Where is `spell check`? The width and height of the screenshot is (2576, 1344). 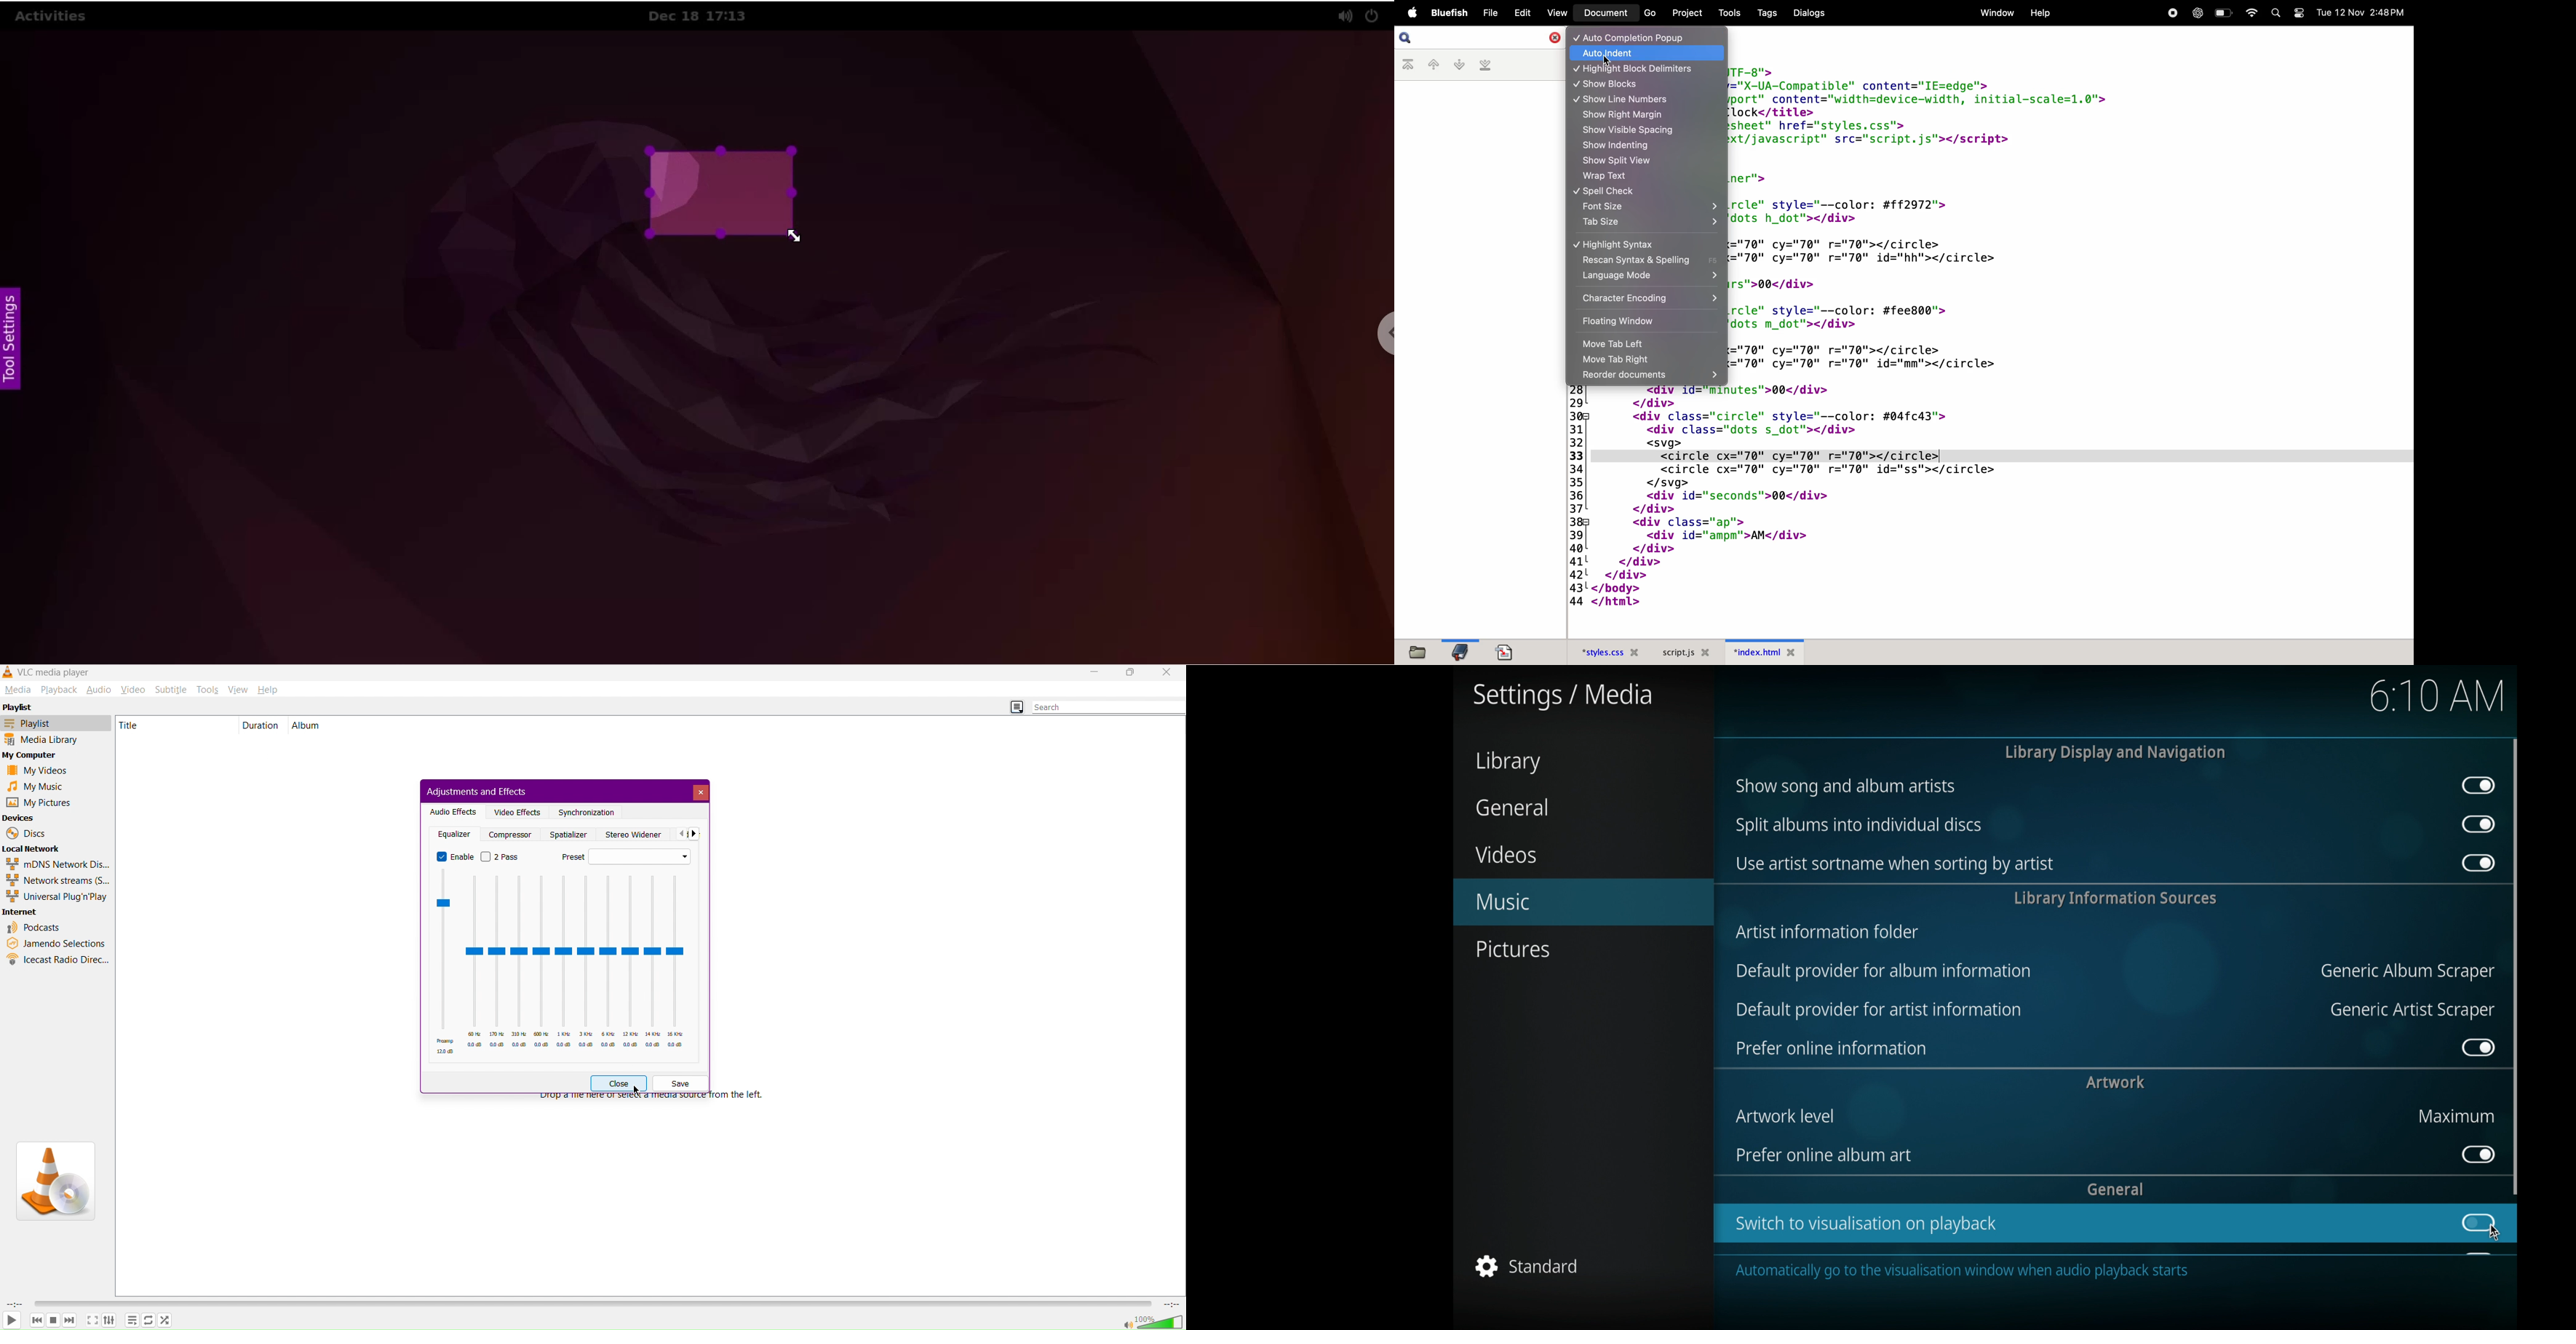
spell check is located at coordinates (1645, 191).